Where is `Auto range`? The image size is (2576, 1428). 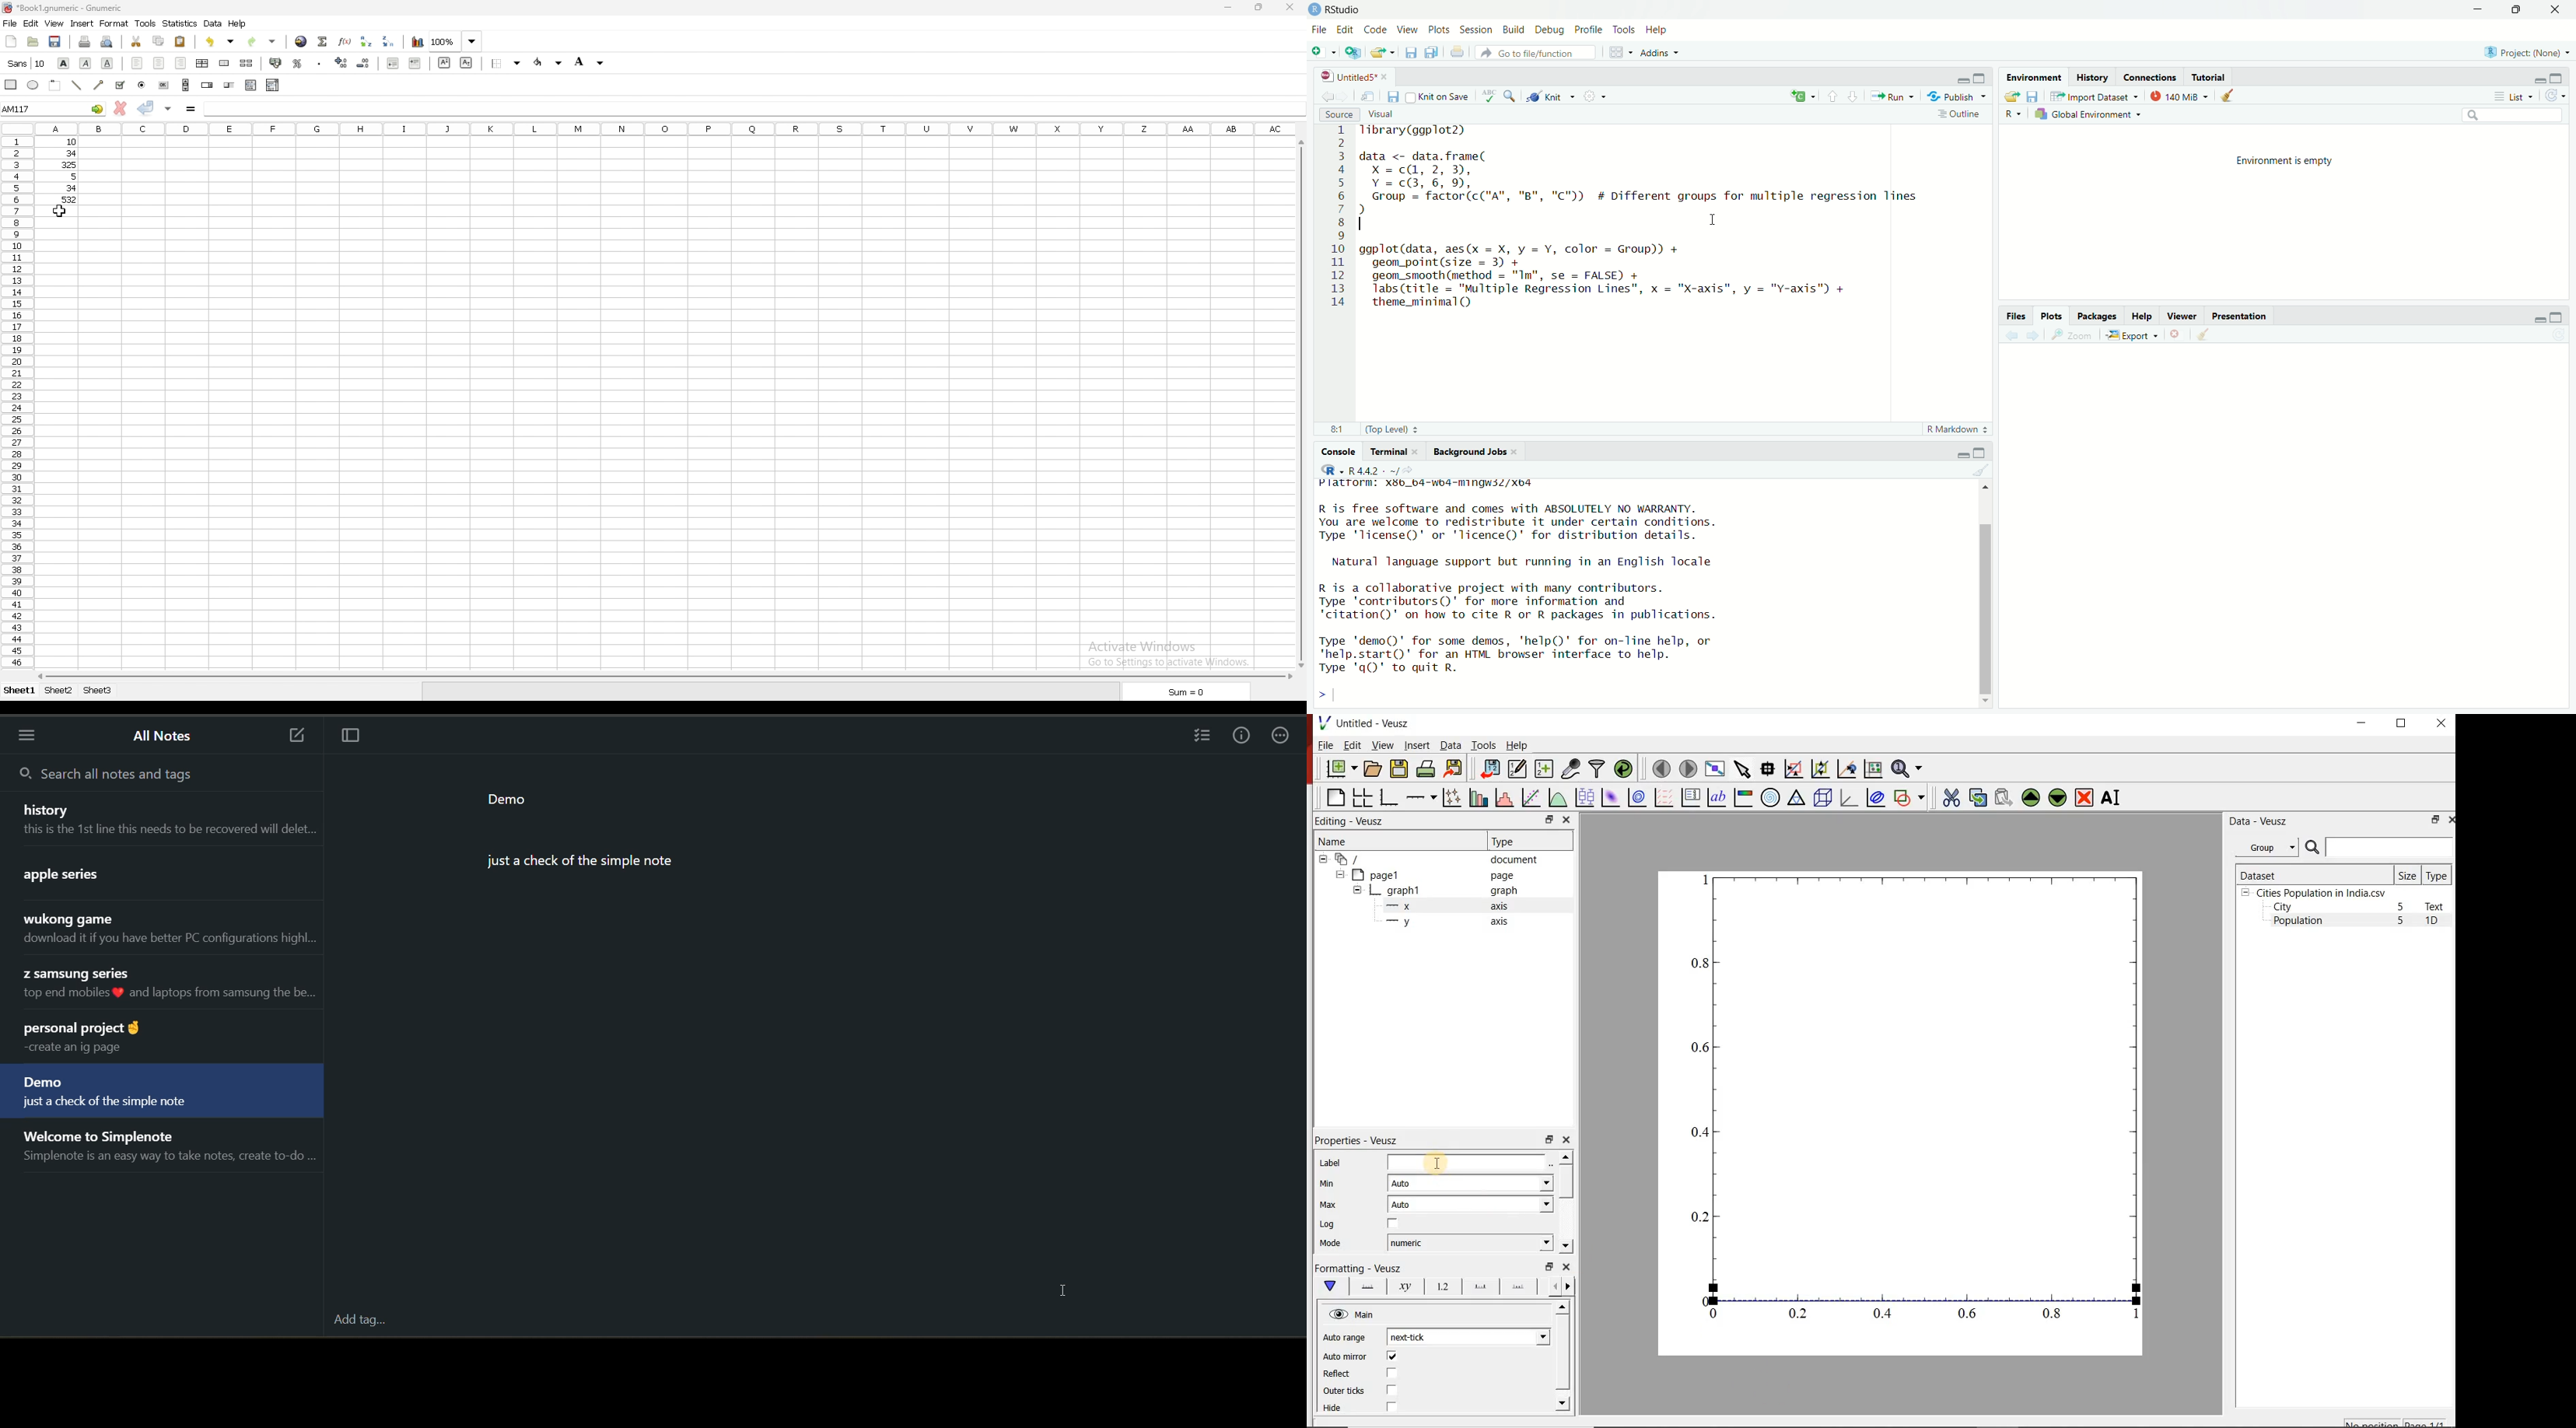
Auto range is located at coordinates (1345, 1338).